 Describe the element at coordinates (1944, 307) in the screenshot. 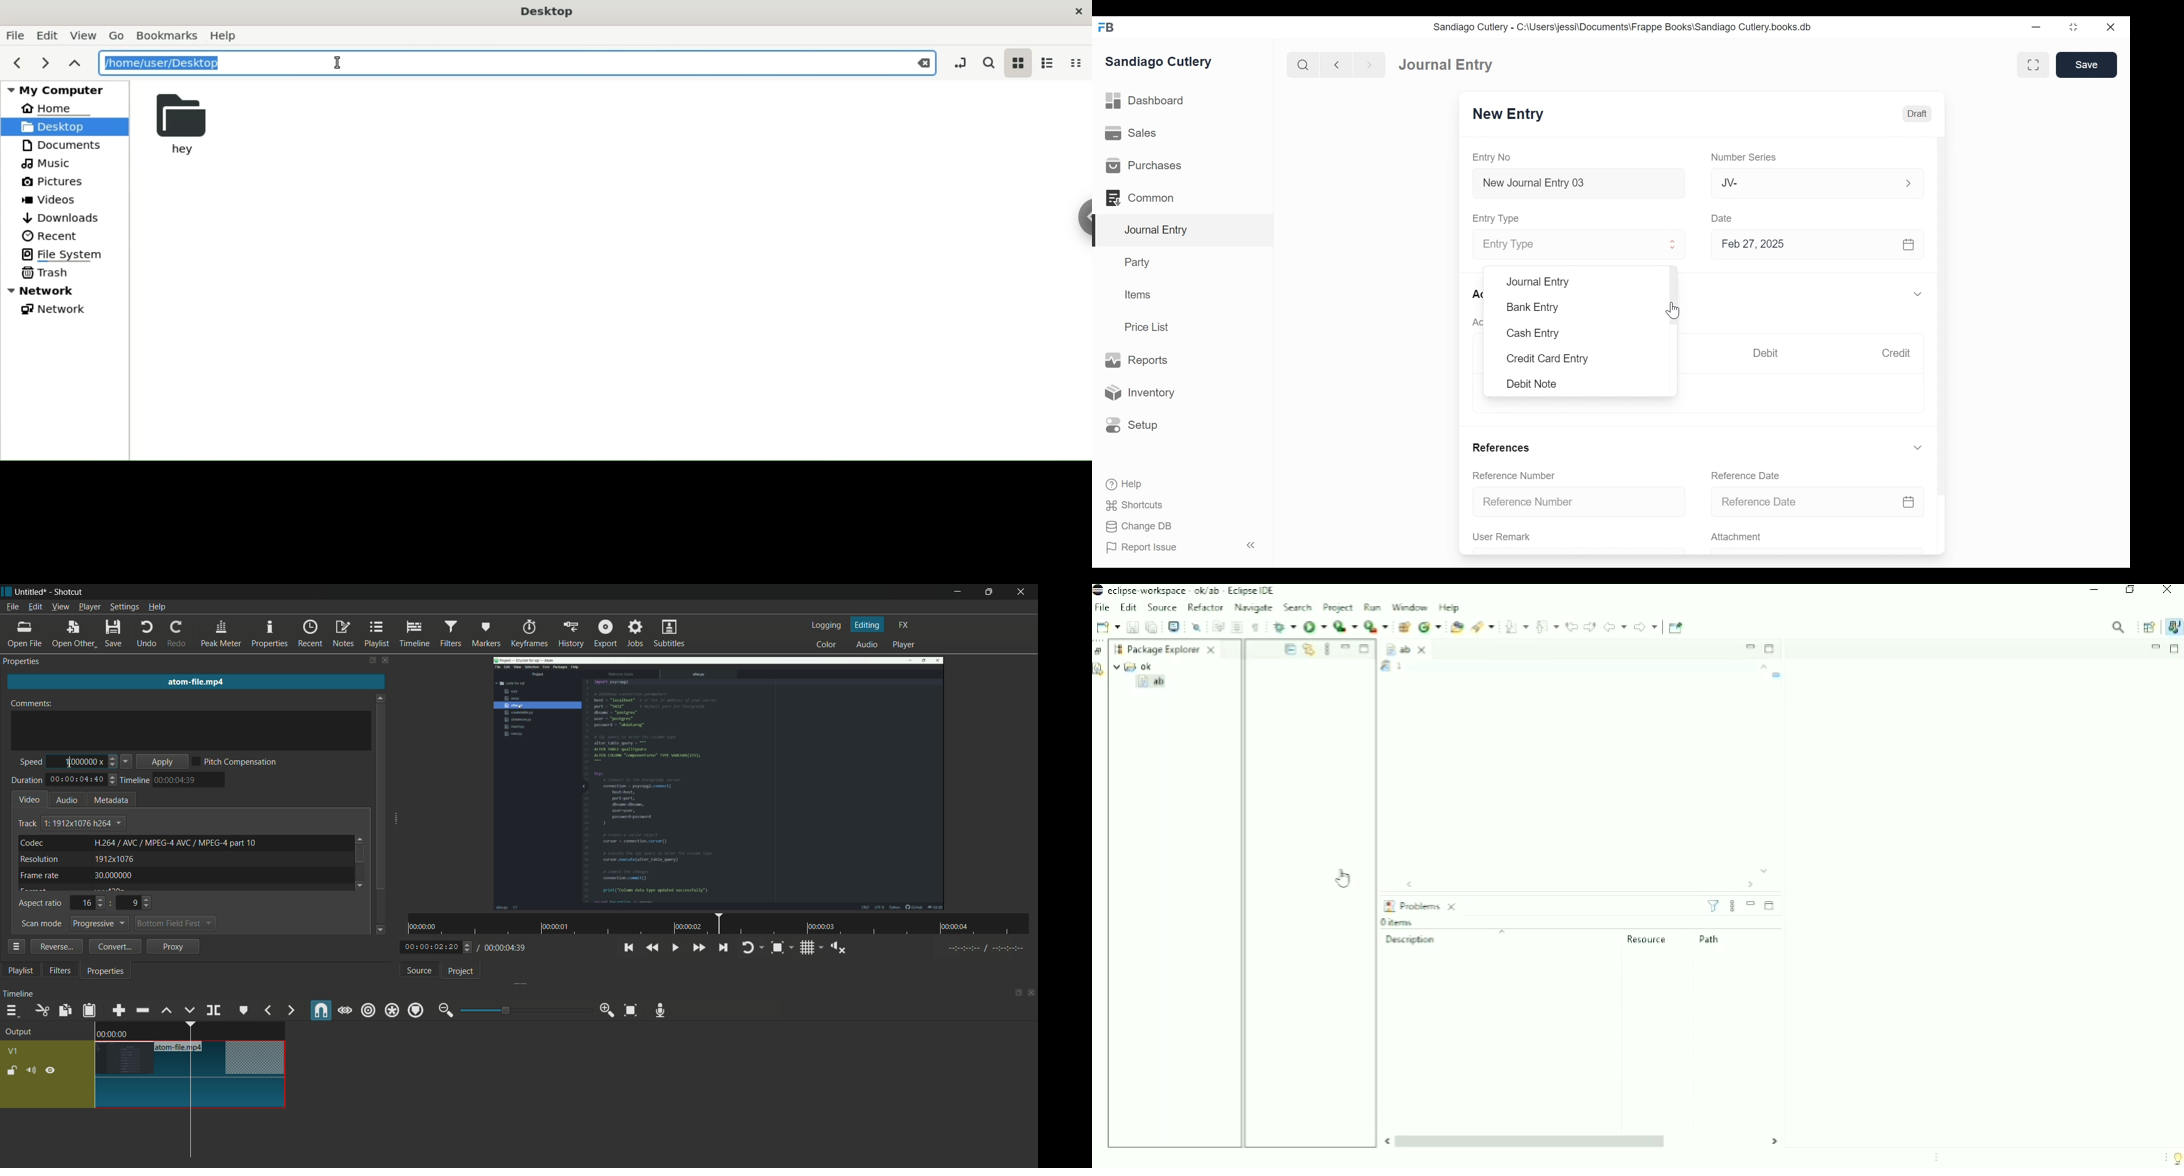

I see `Vertical Scroll bar` at that location.